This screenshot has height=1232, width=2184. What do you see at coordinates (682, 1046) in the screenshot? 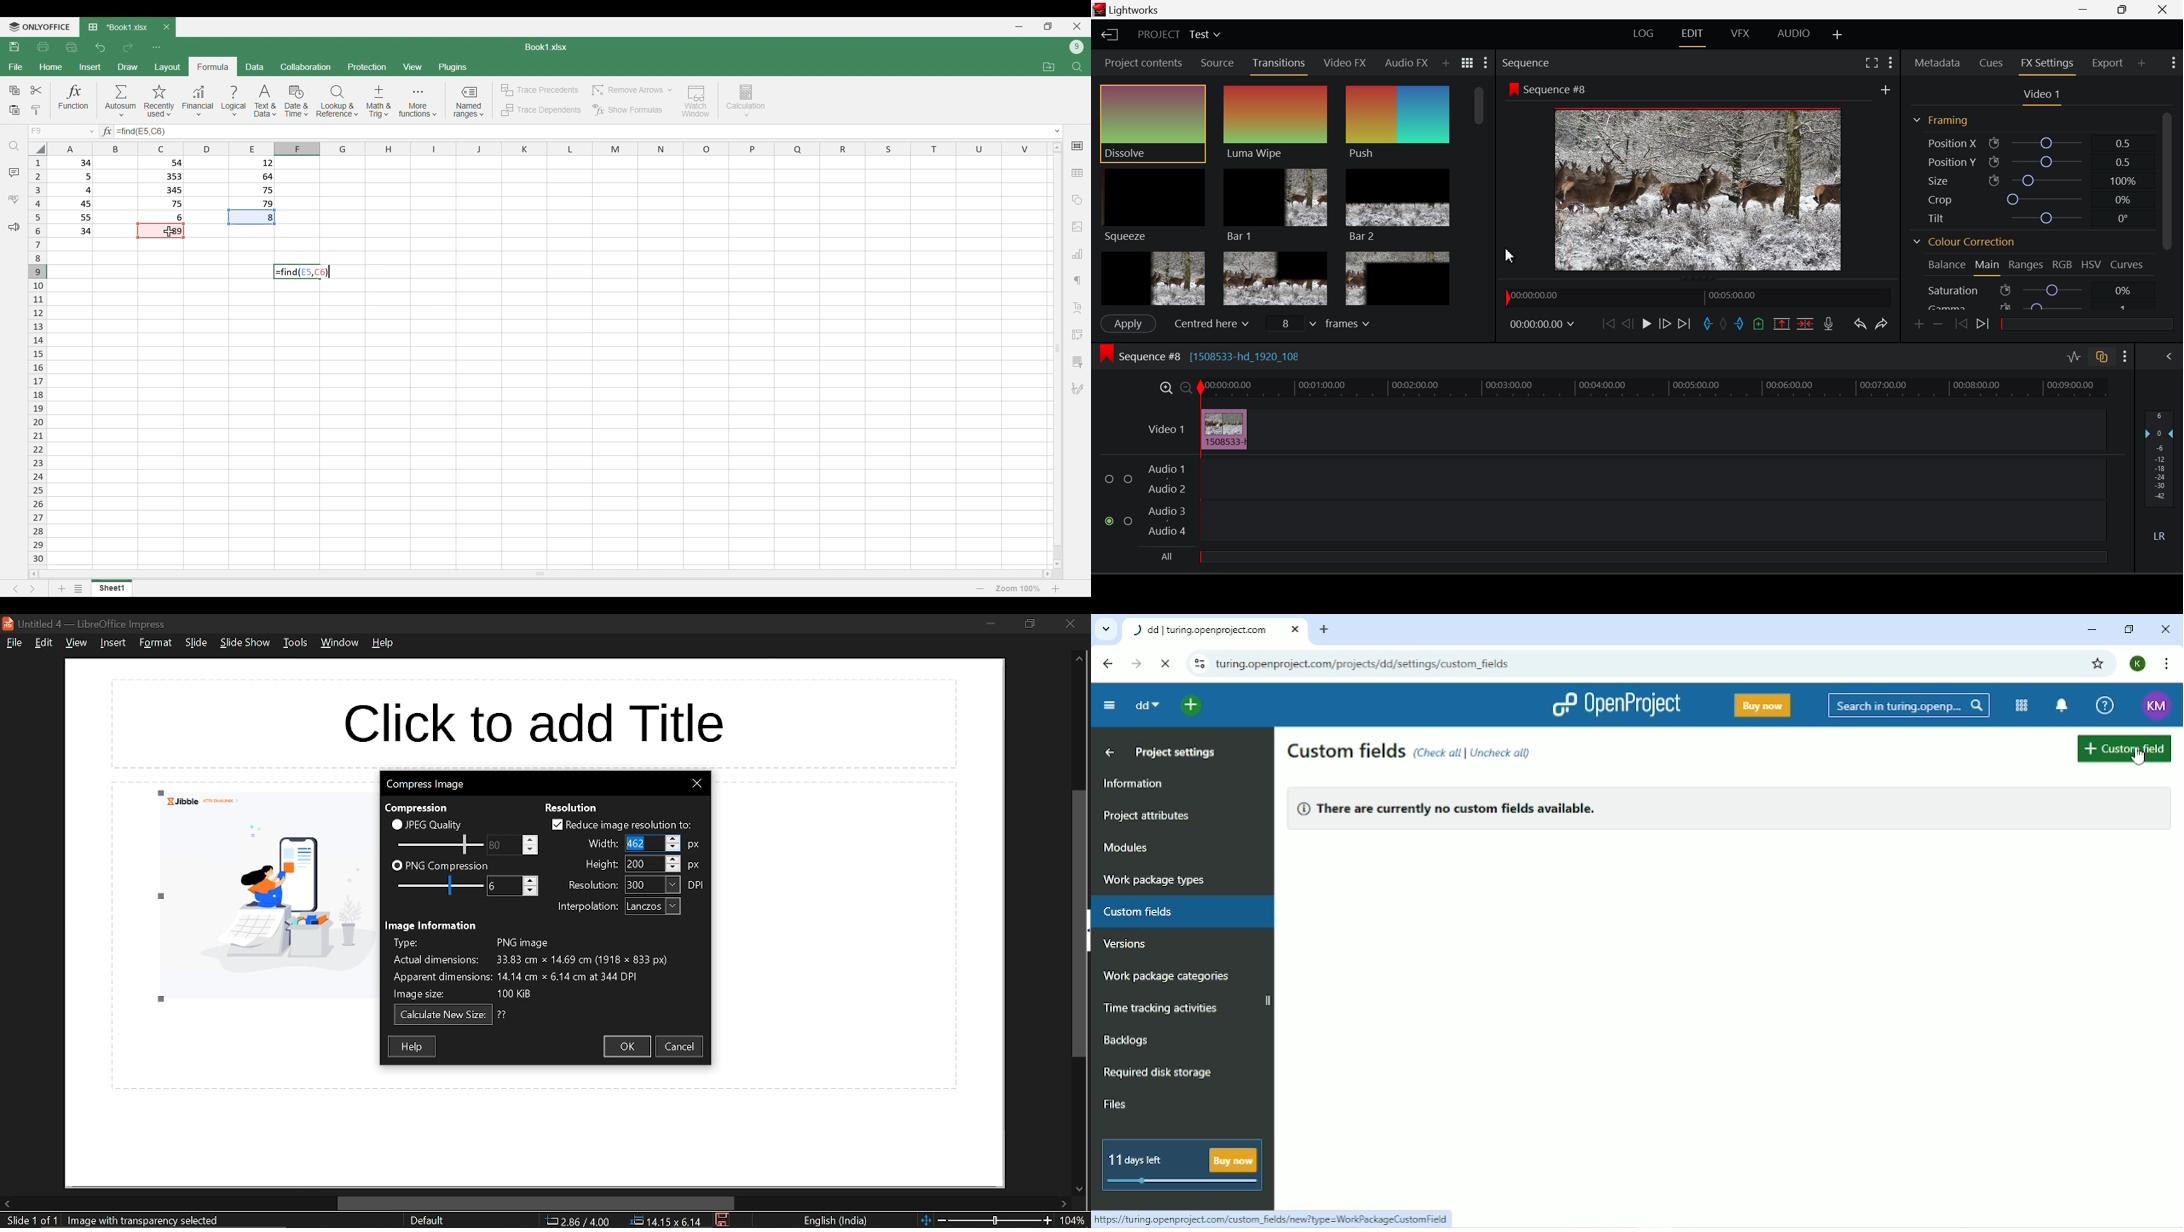
I see `cancel` at bounding box center [682, 1046].